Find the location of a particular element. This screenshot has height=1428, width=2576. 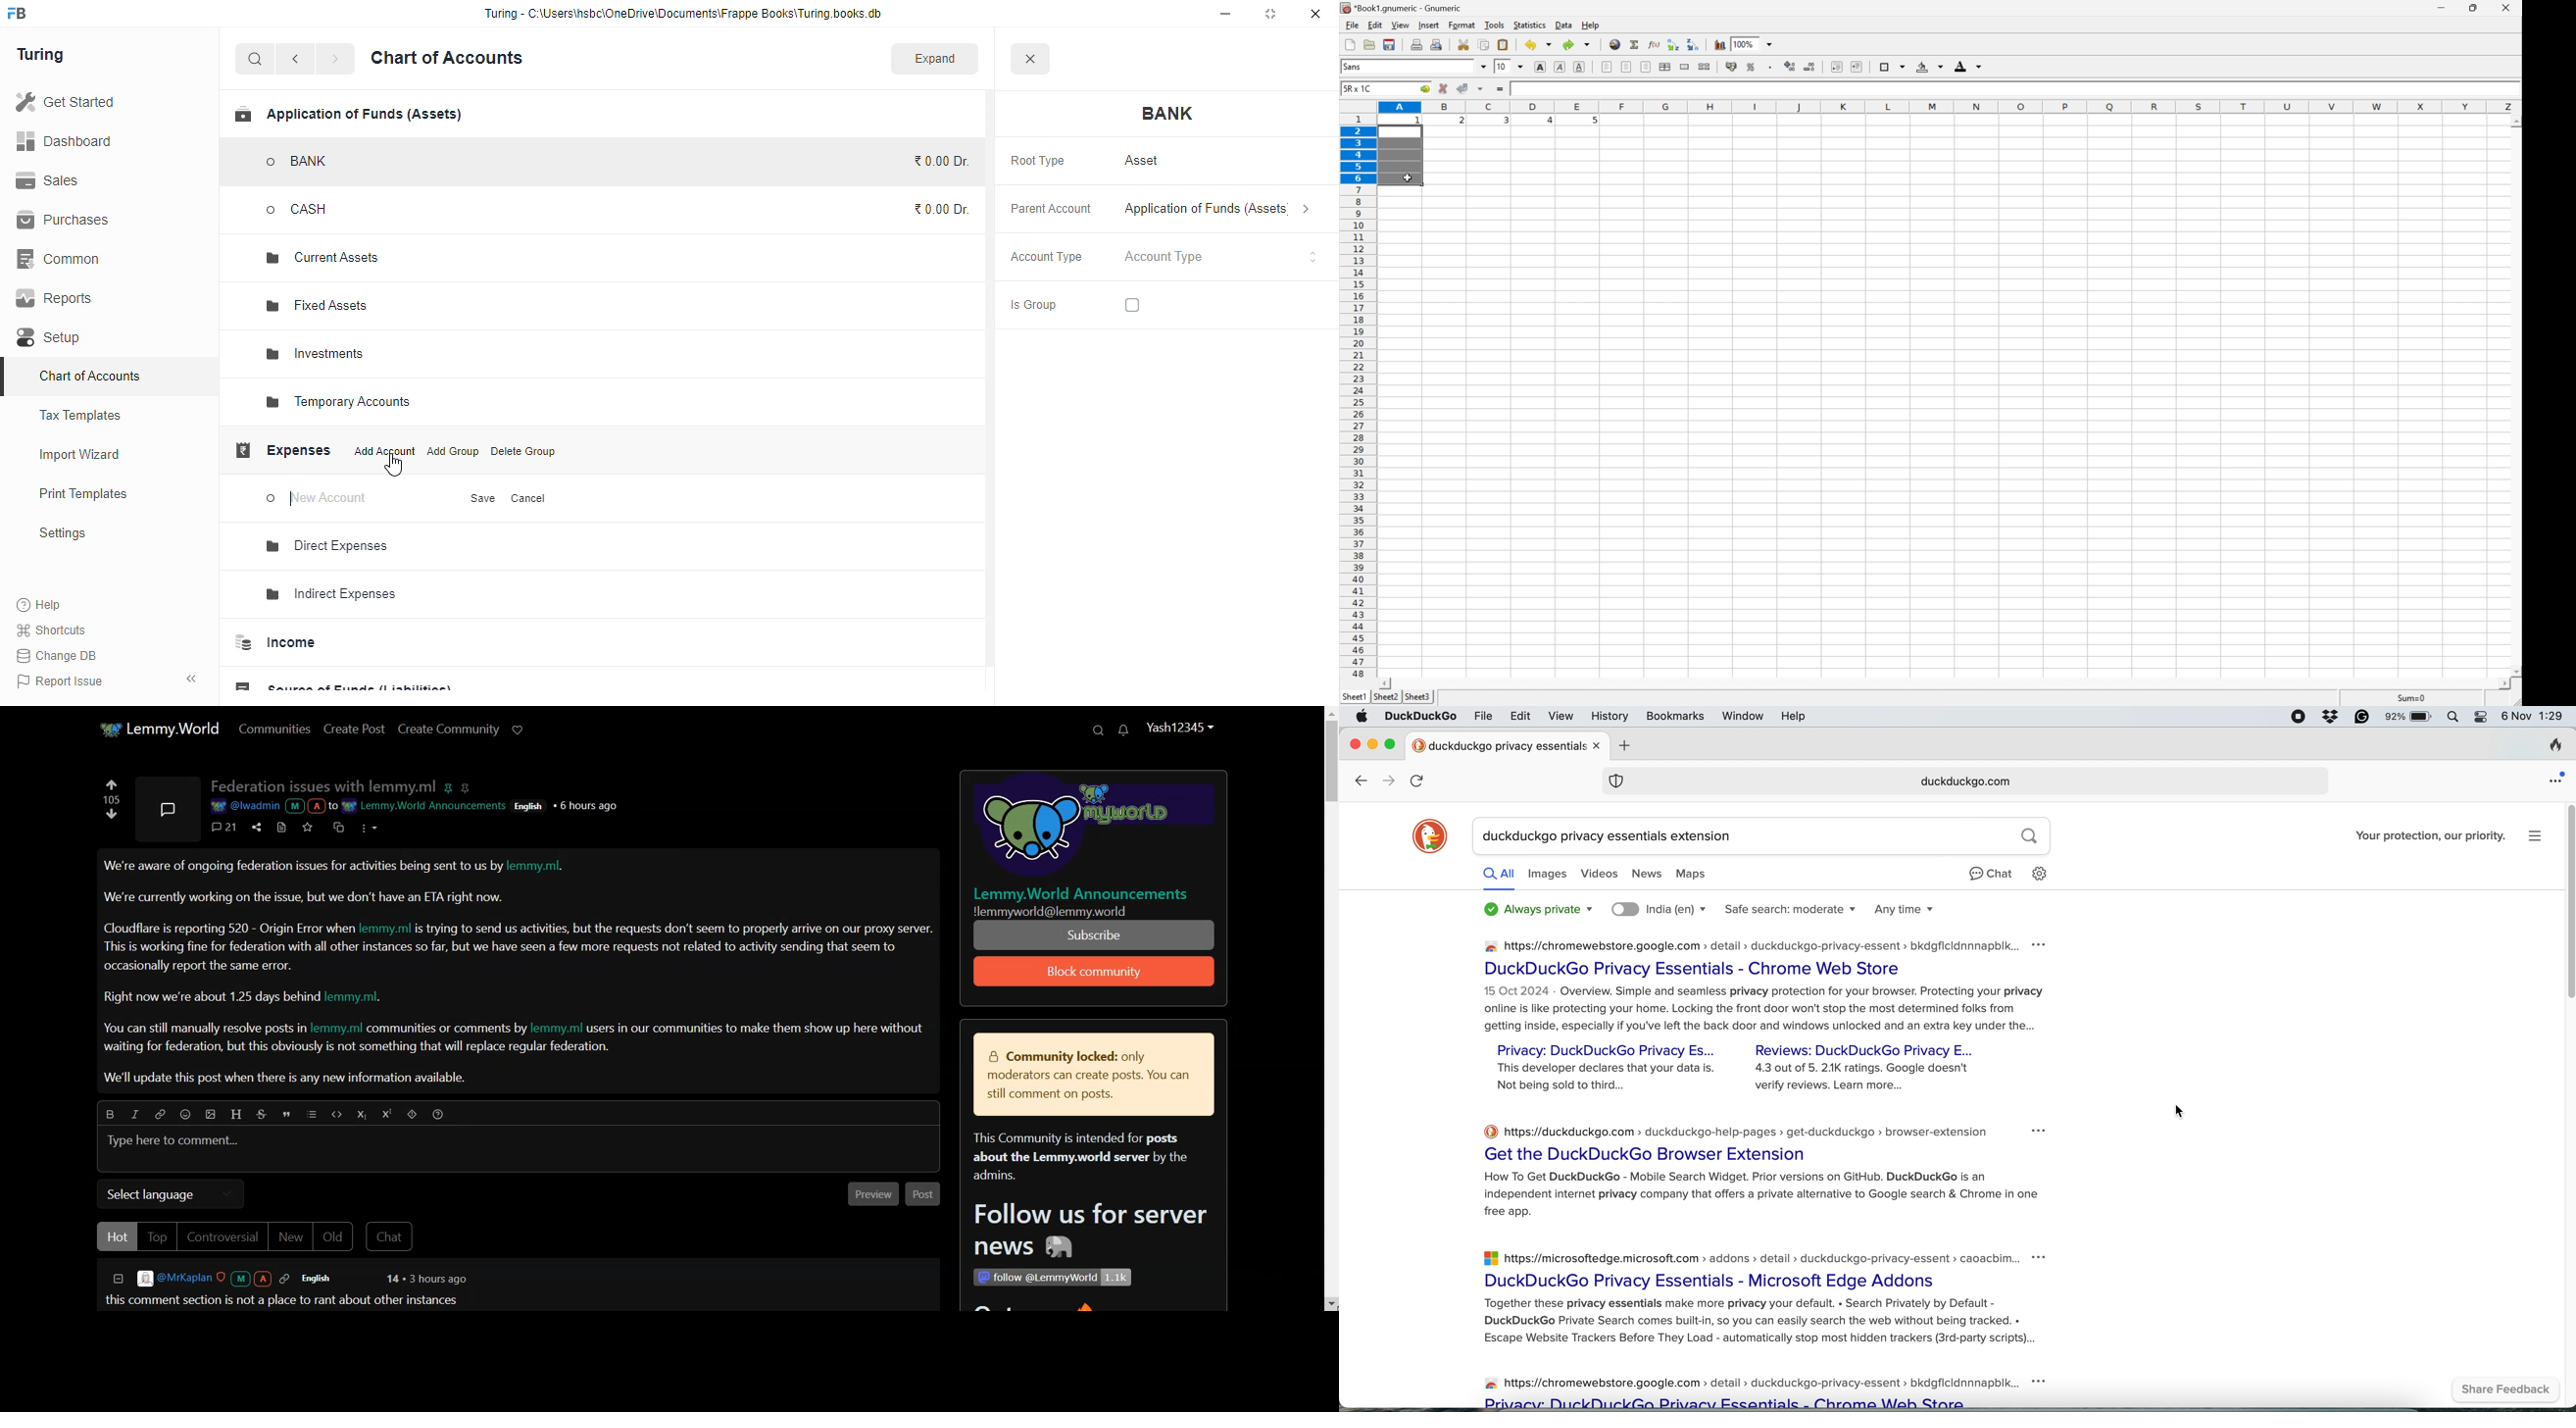

delete group is located at coordinates (522, 451).